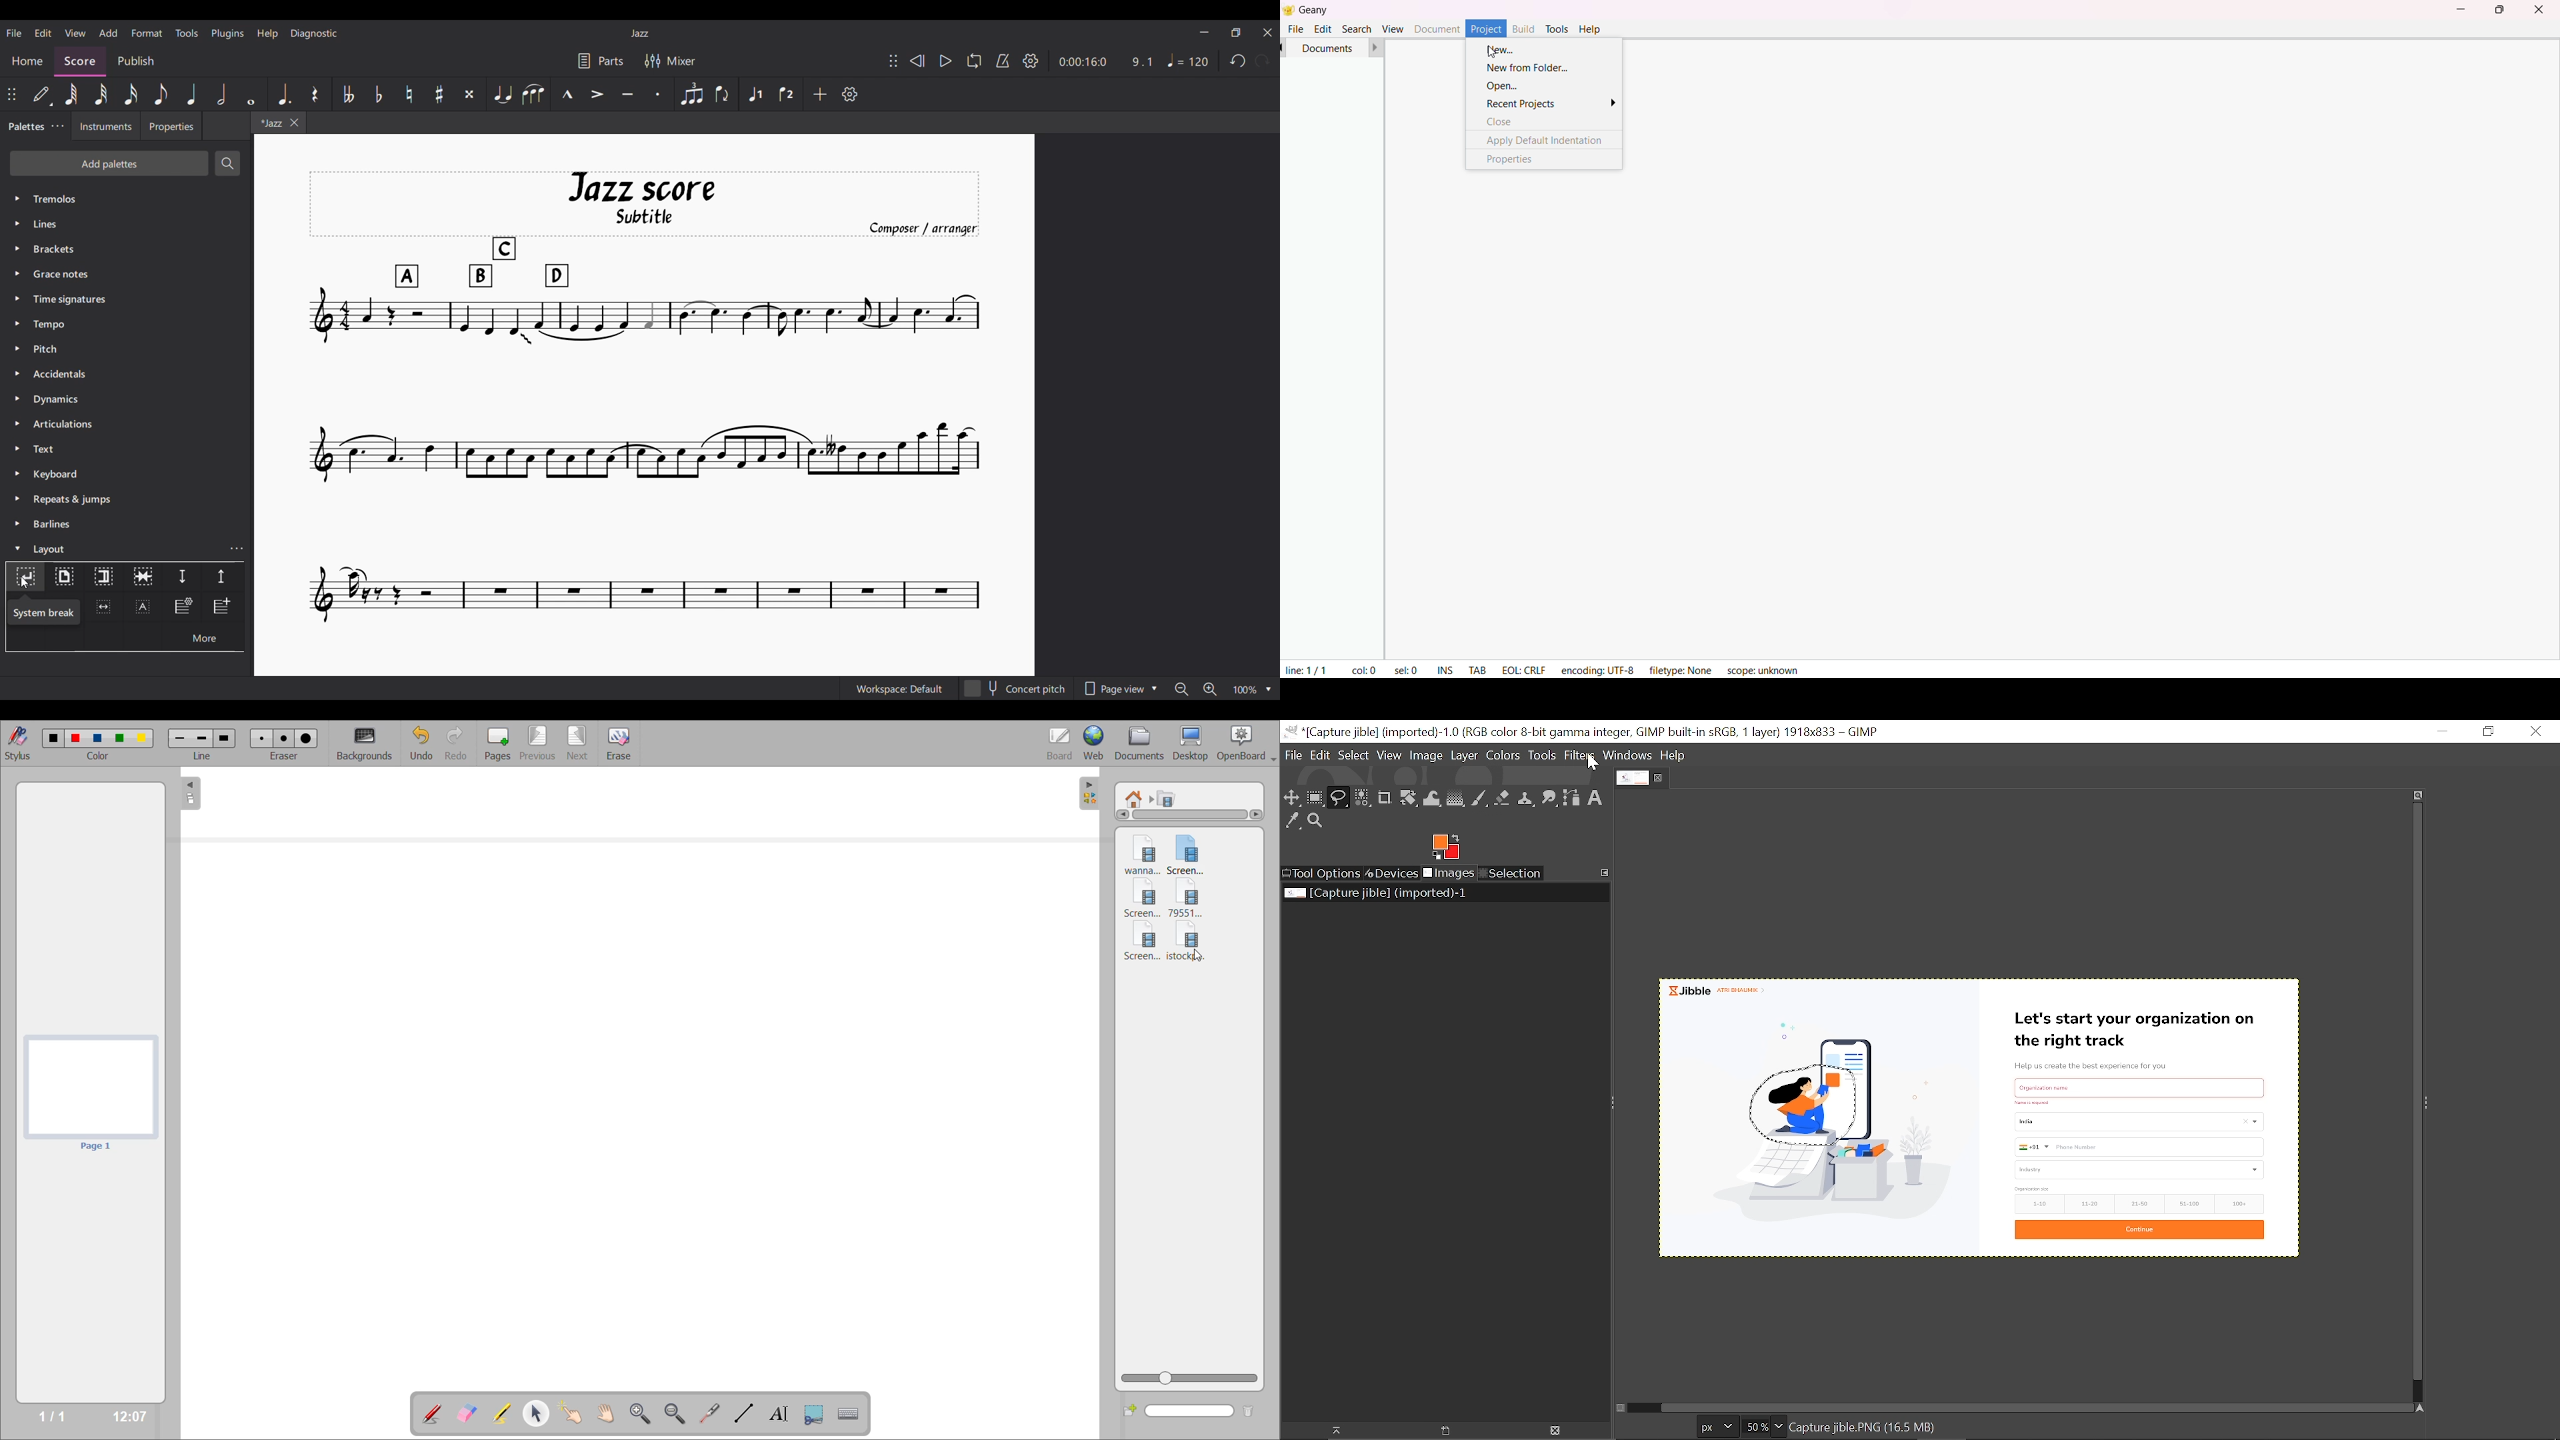 Image resolution: width=2576 pixels, height=1456 pixels. What do you see at coordinates (100, 738) in the screenshot?
I see `color 3` at bounding box center [100, 738].